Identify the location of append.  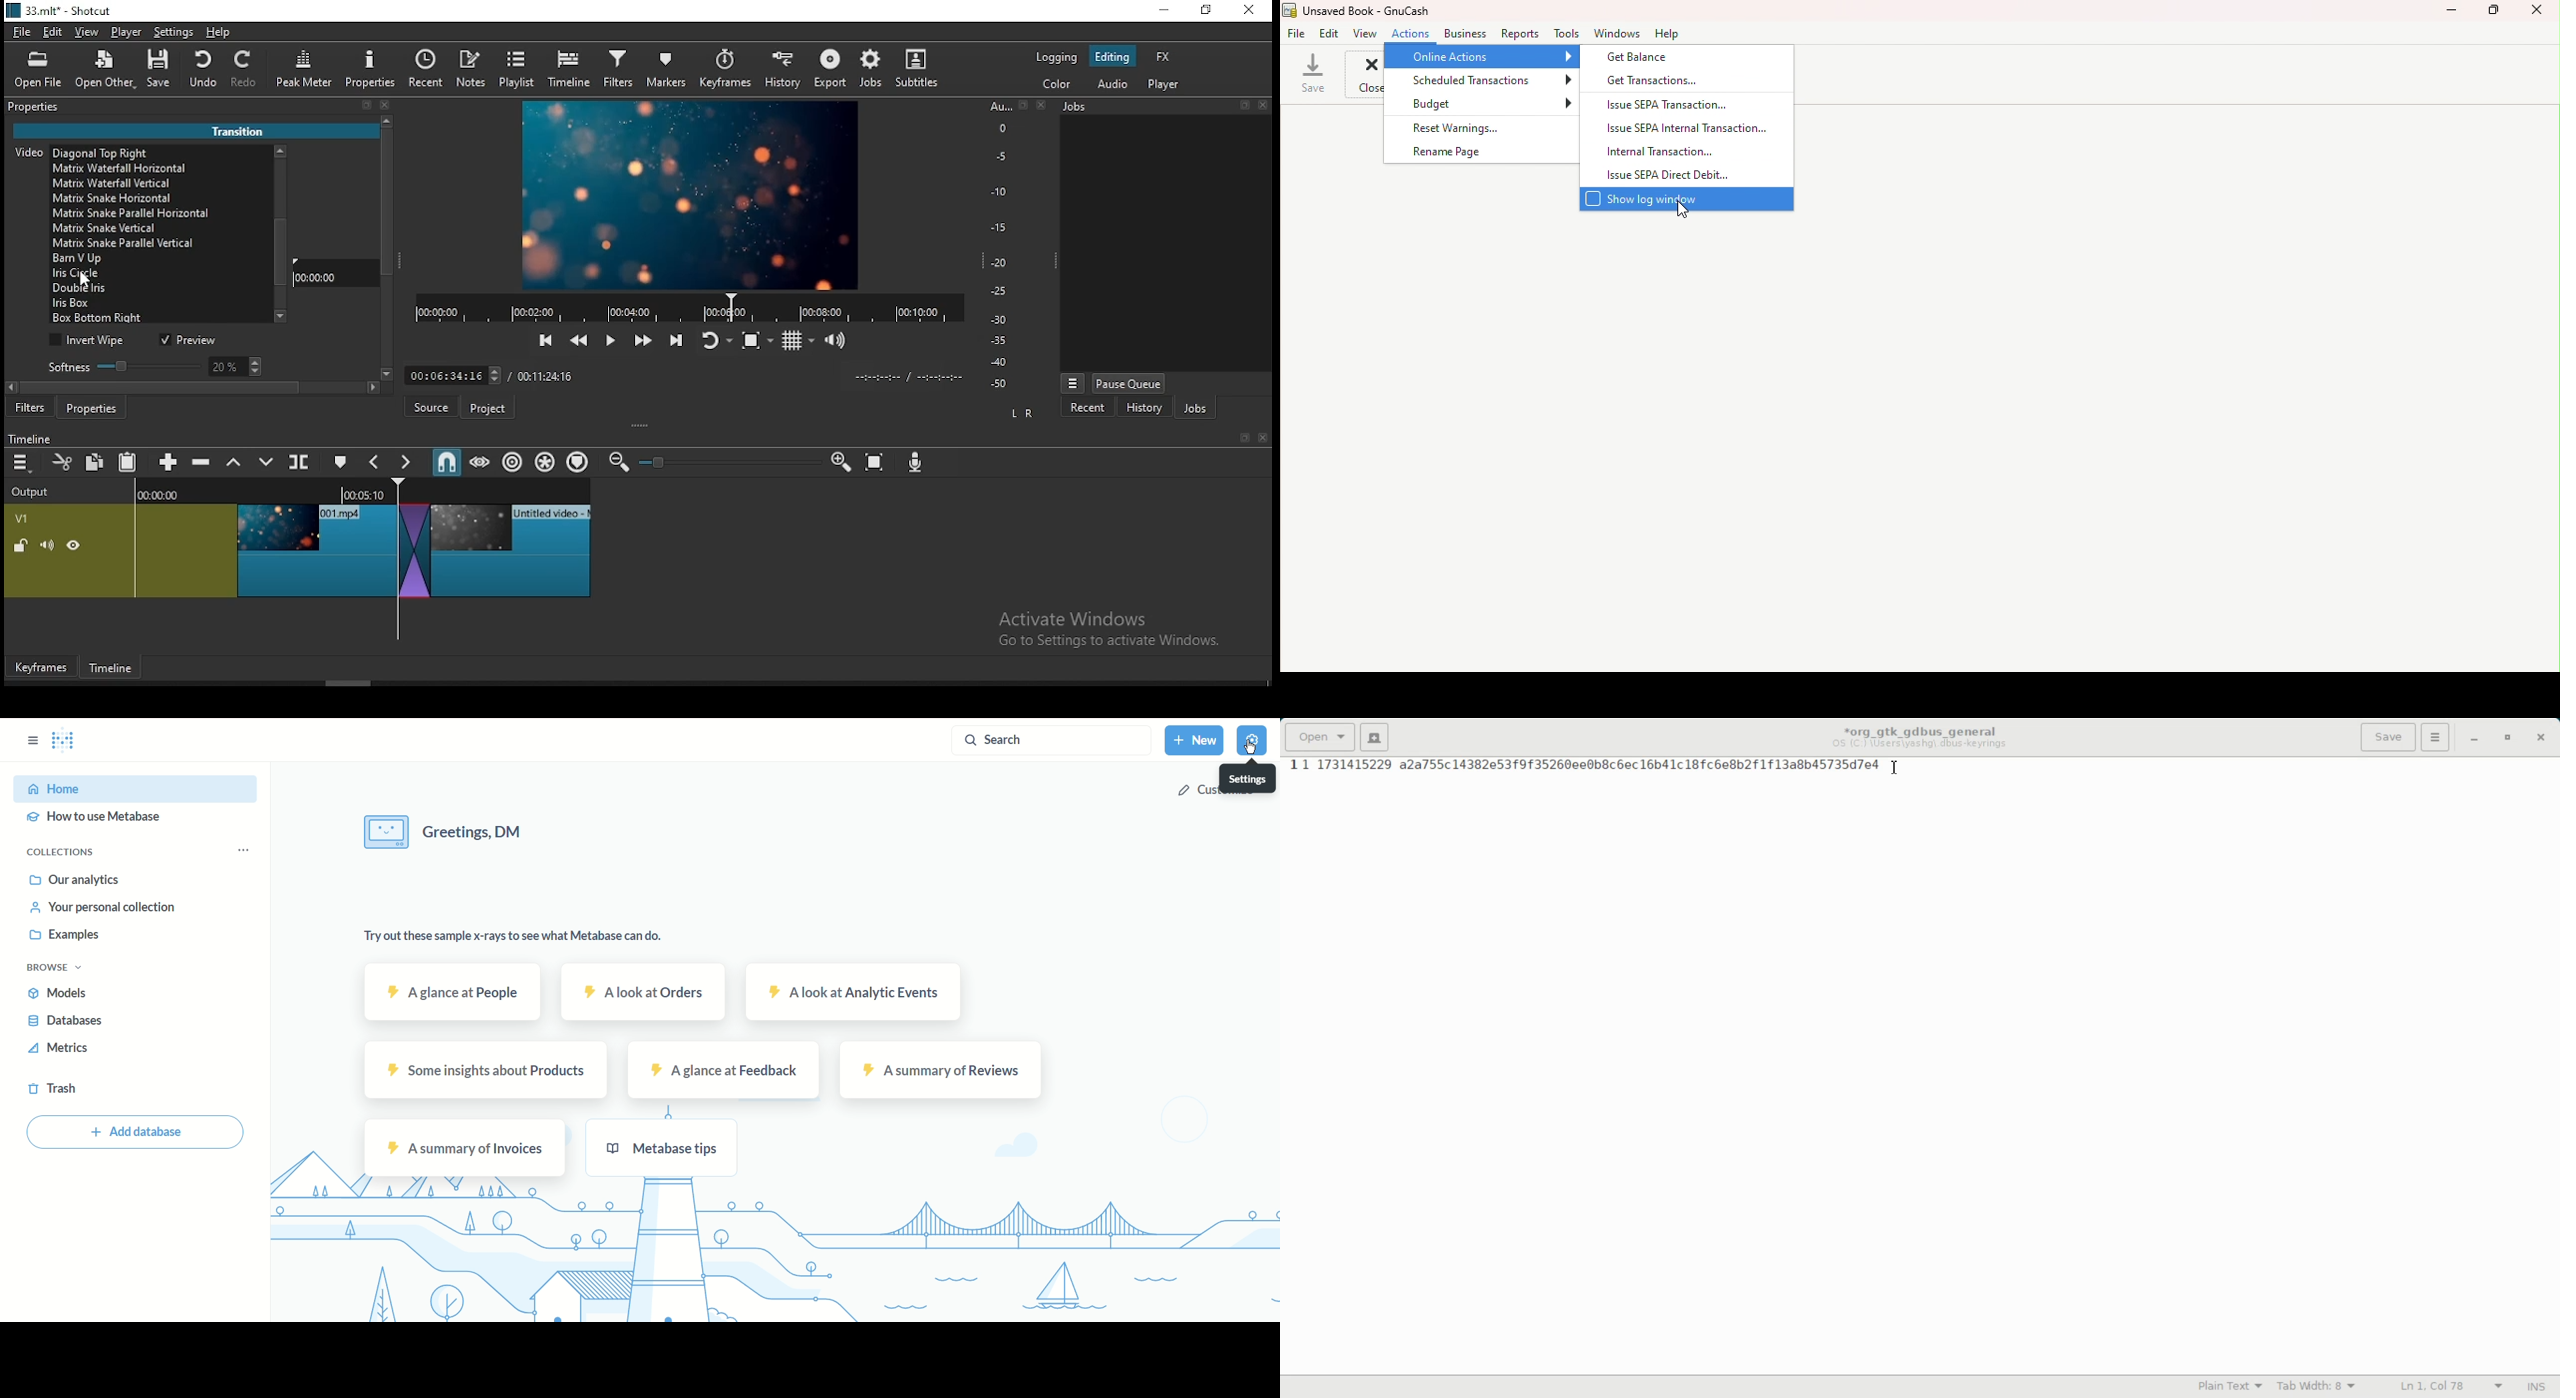
(170, 463).